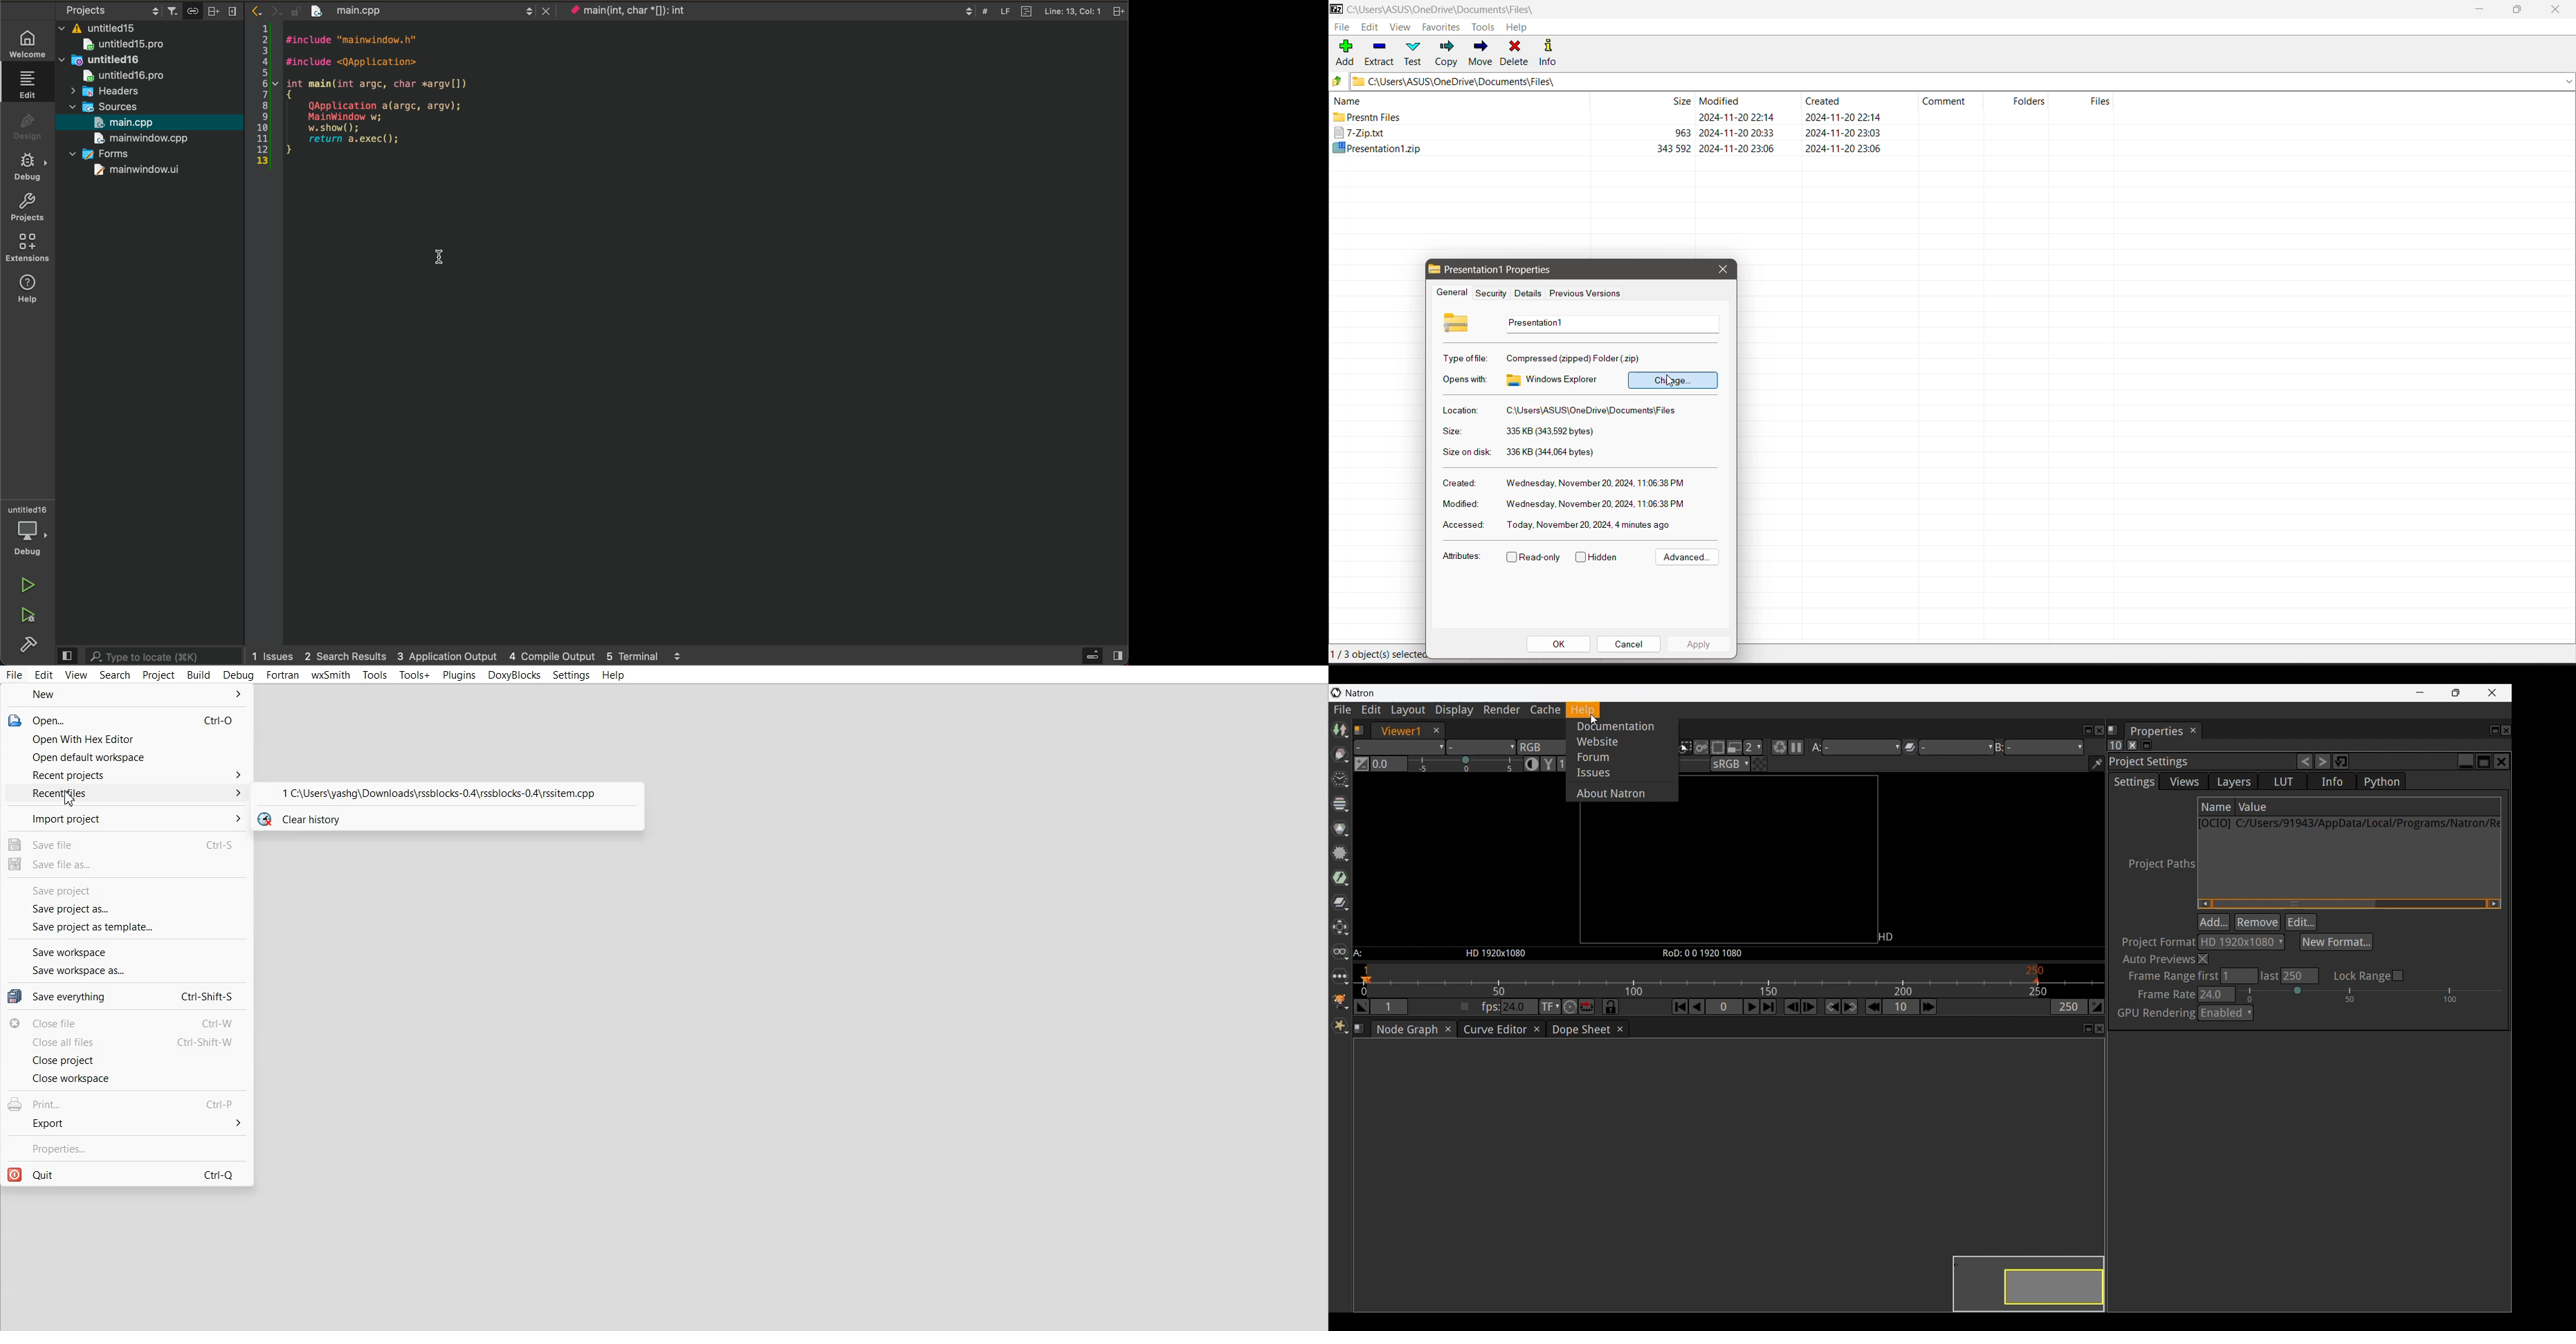 Image resolution: width=2576 pixels, height=1344 pixels. I want to click on Import project, so click(126, 818).